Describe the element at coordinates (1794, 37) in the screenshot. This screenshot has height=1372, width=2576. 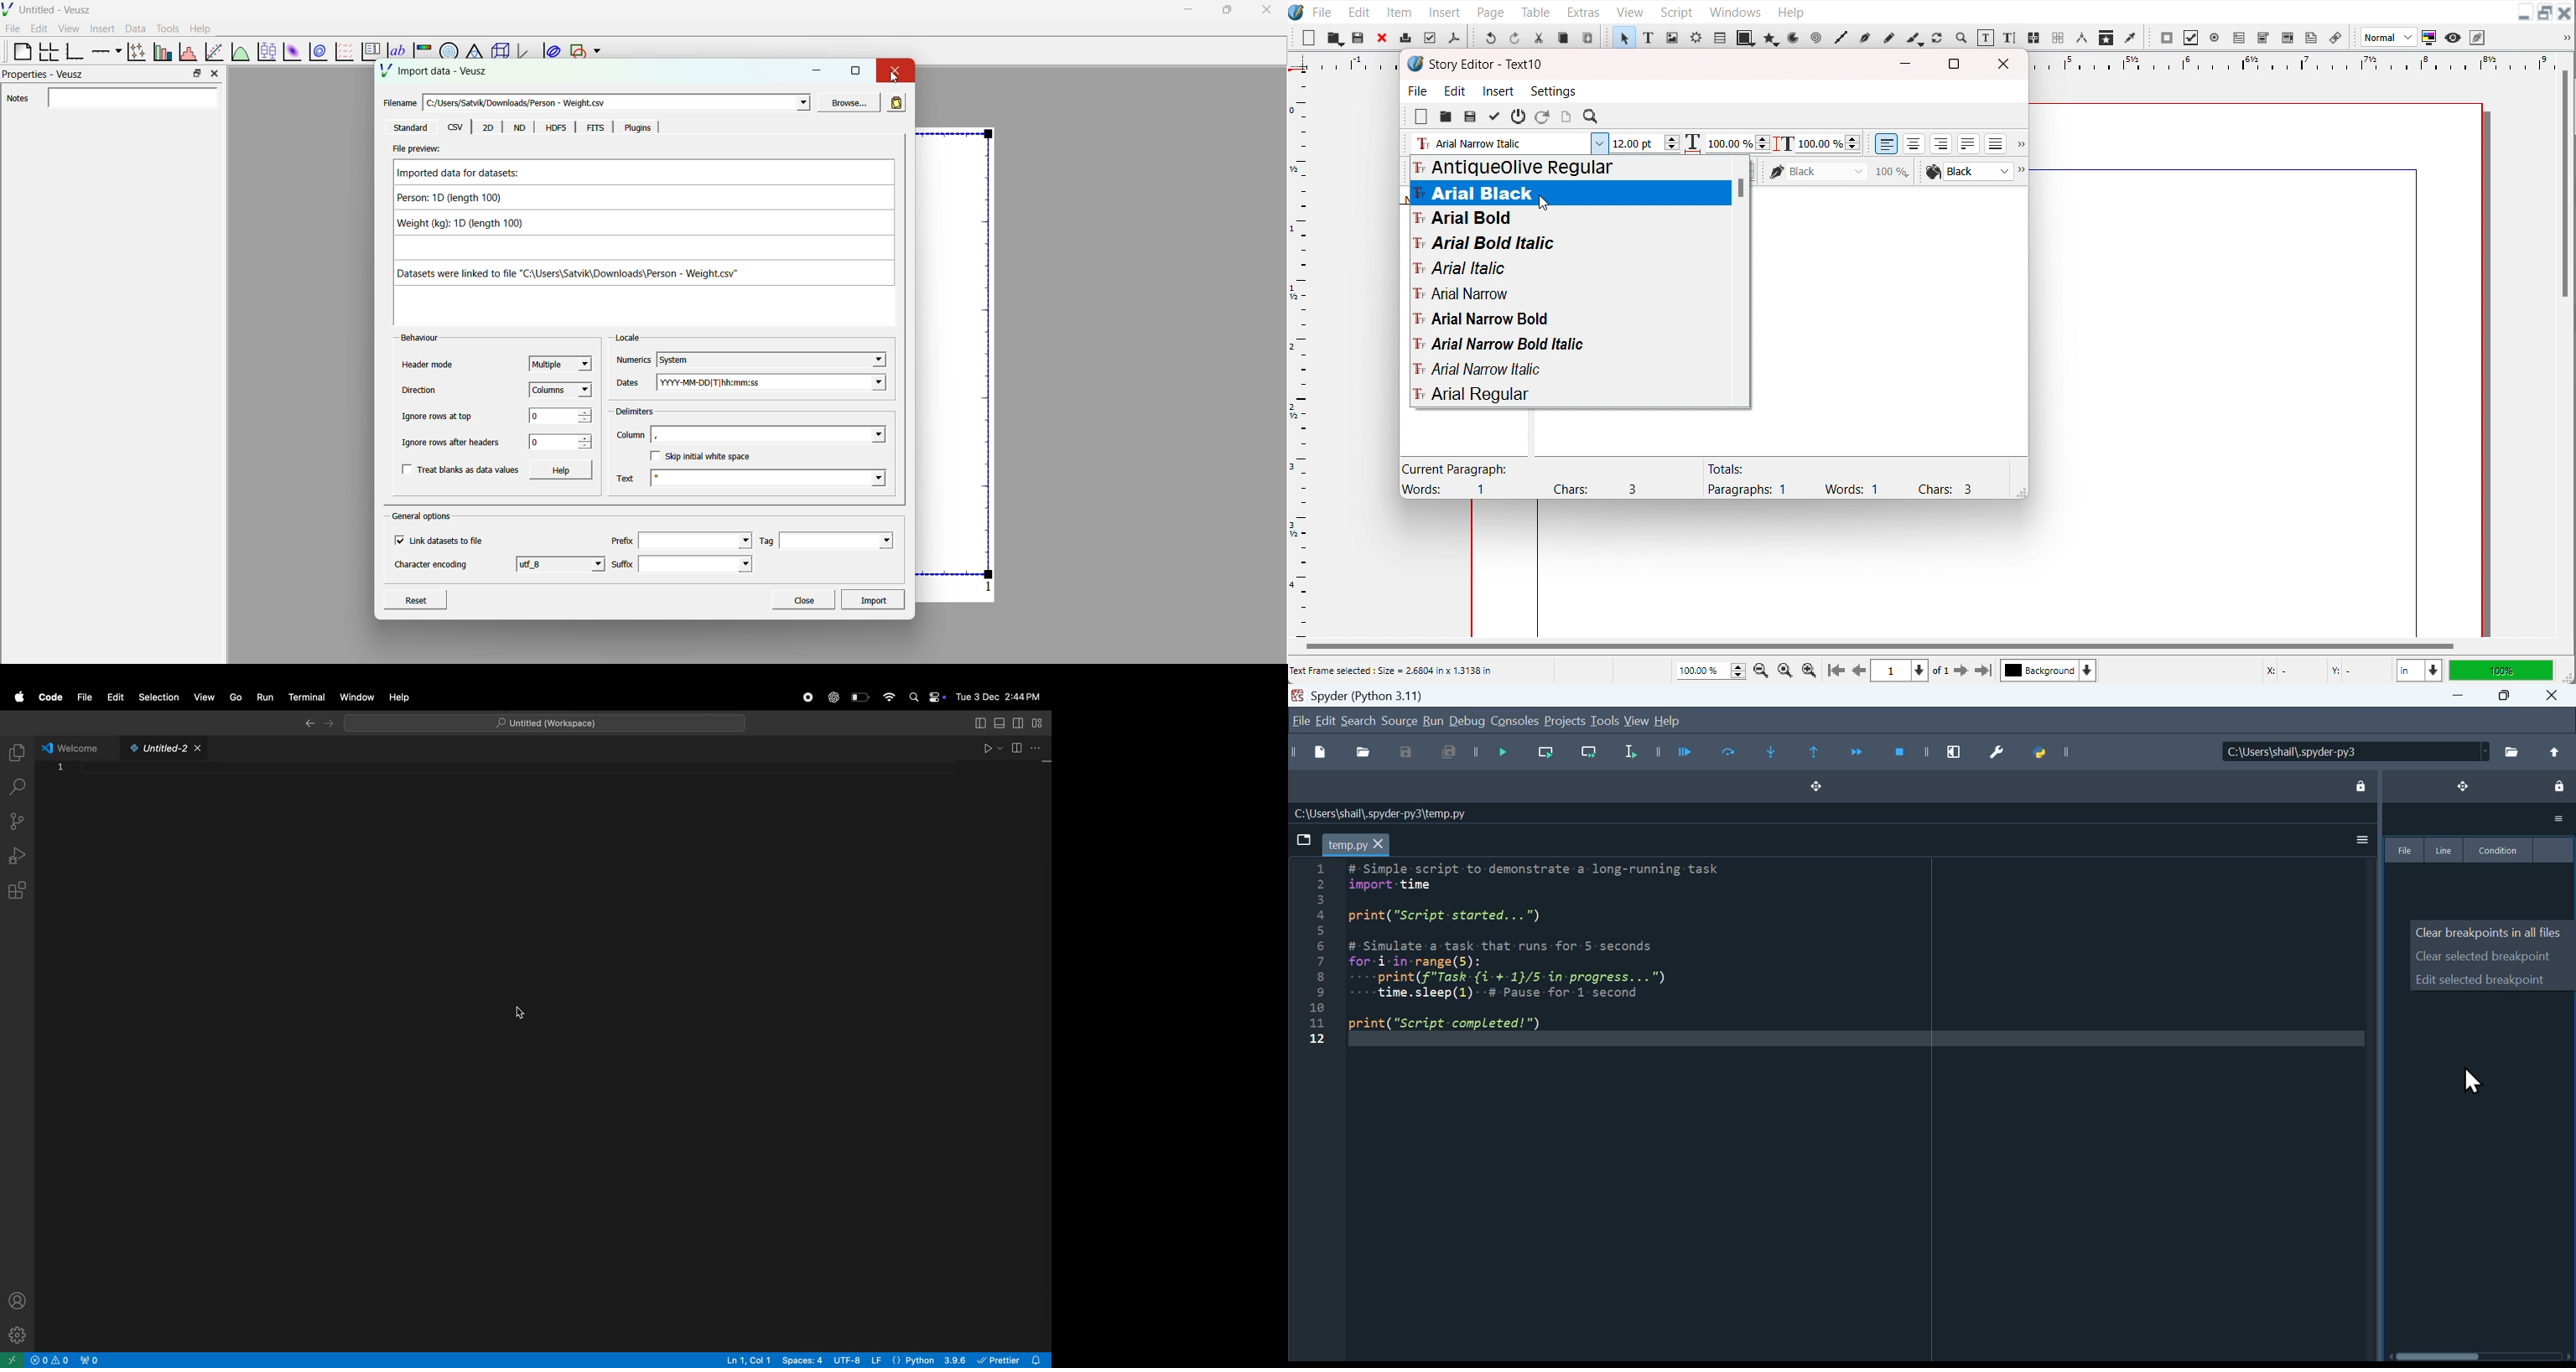
I see `Arc` at that location.